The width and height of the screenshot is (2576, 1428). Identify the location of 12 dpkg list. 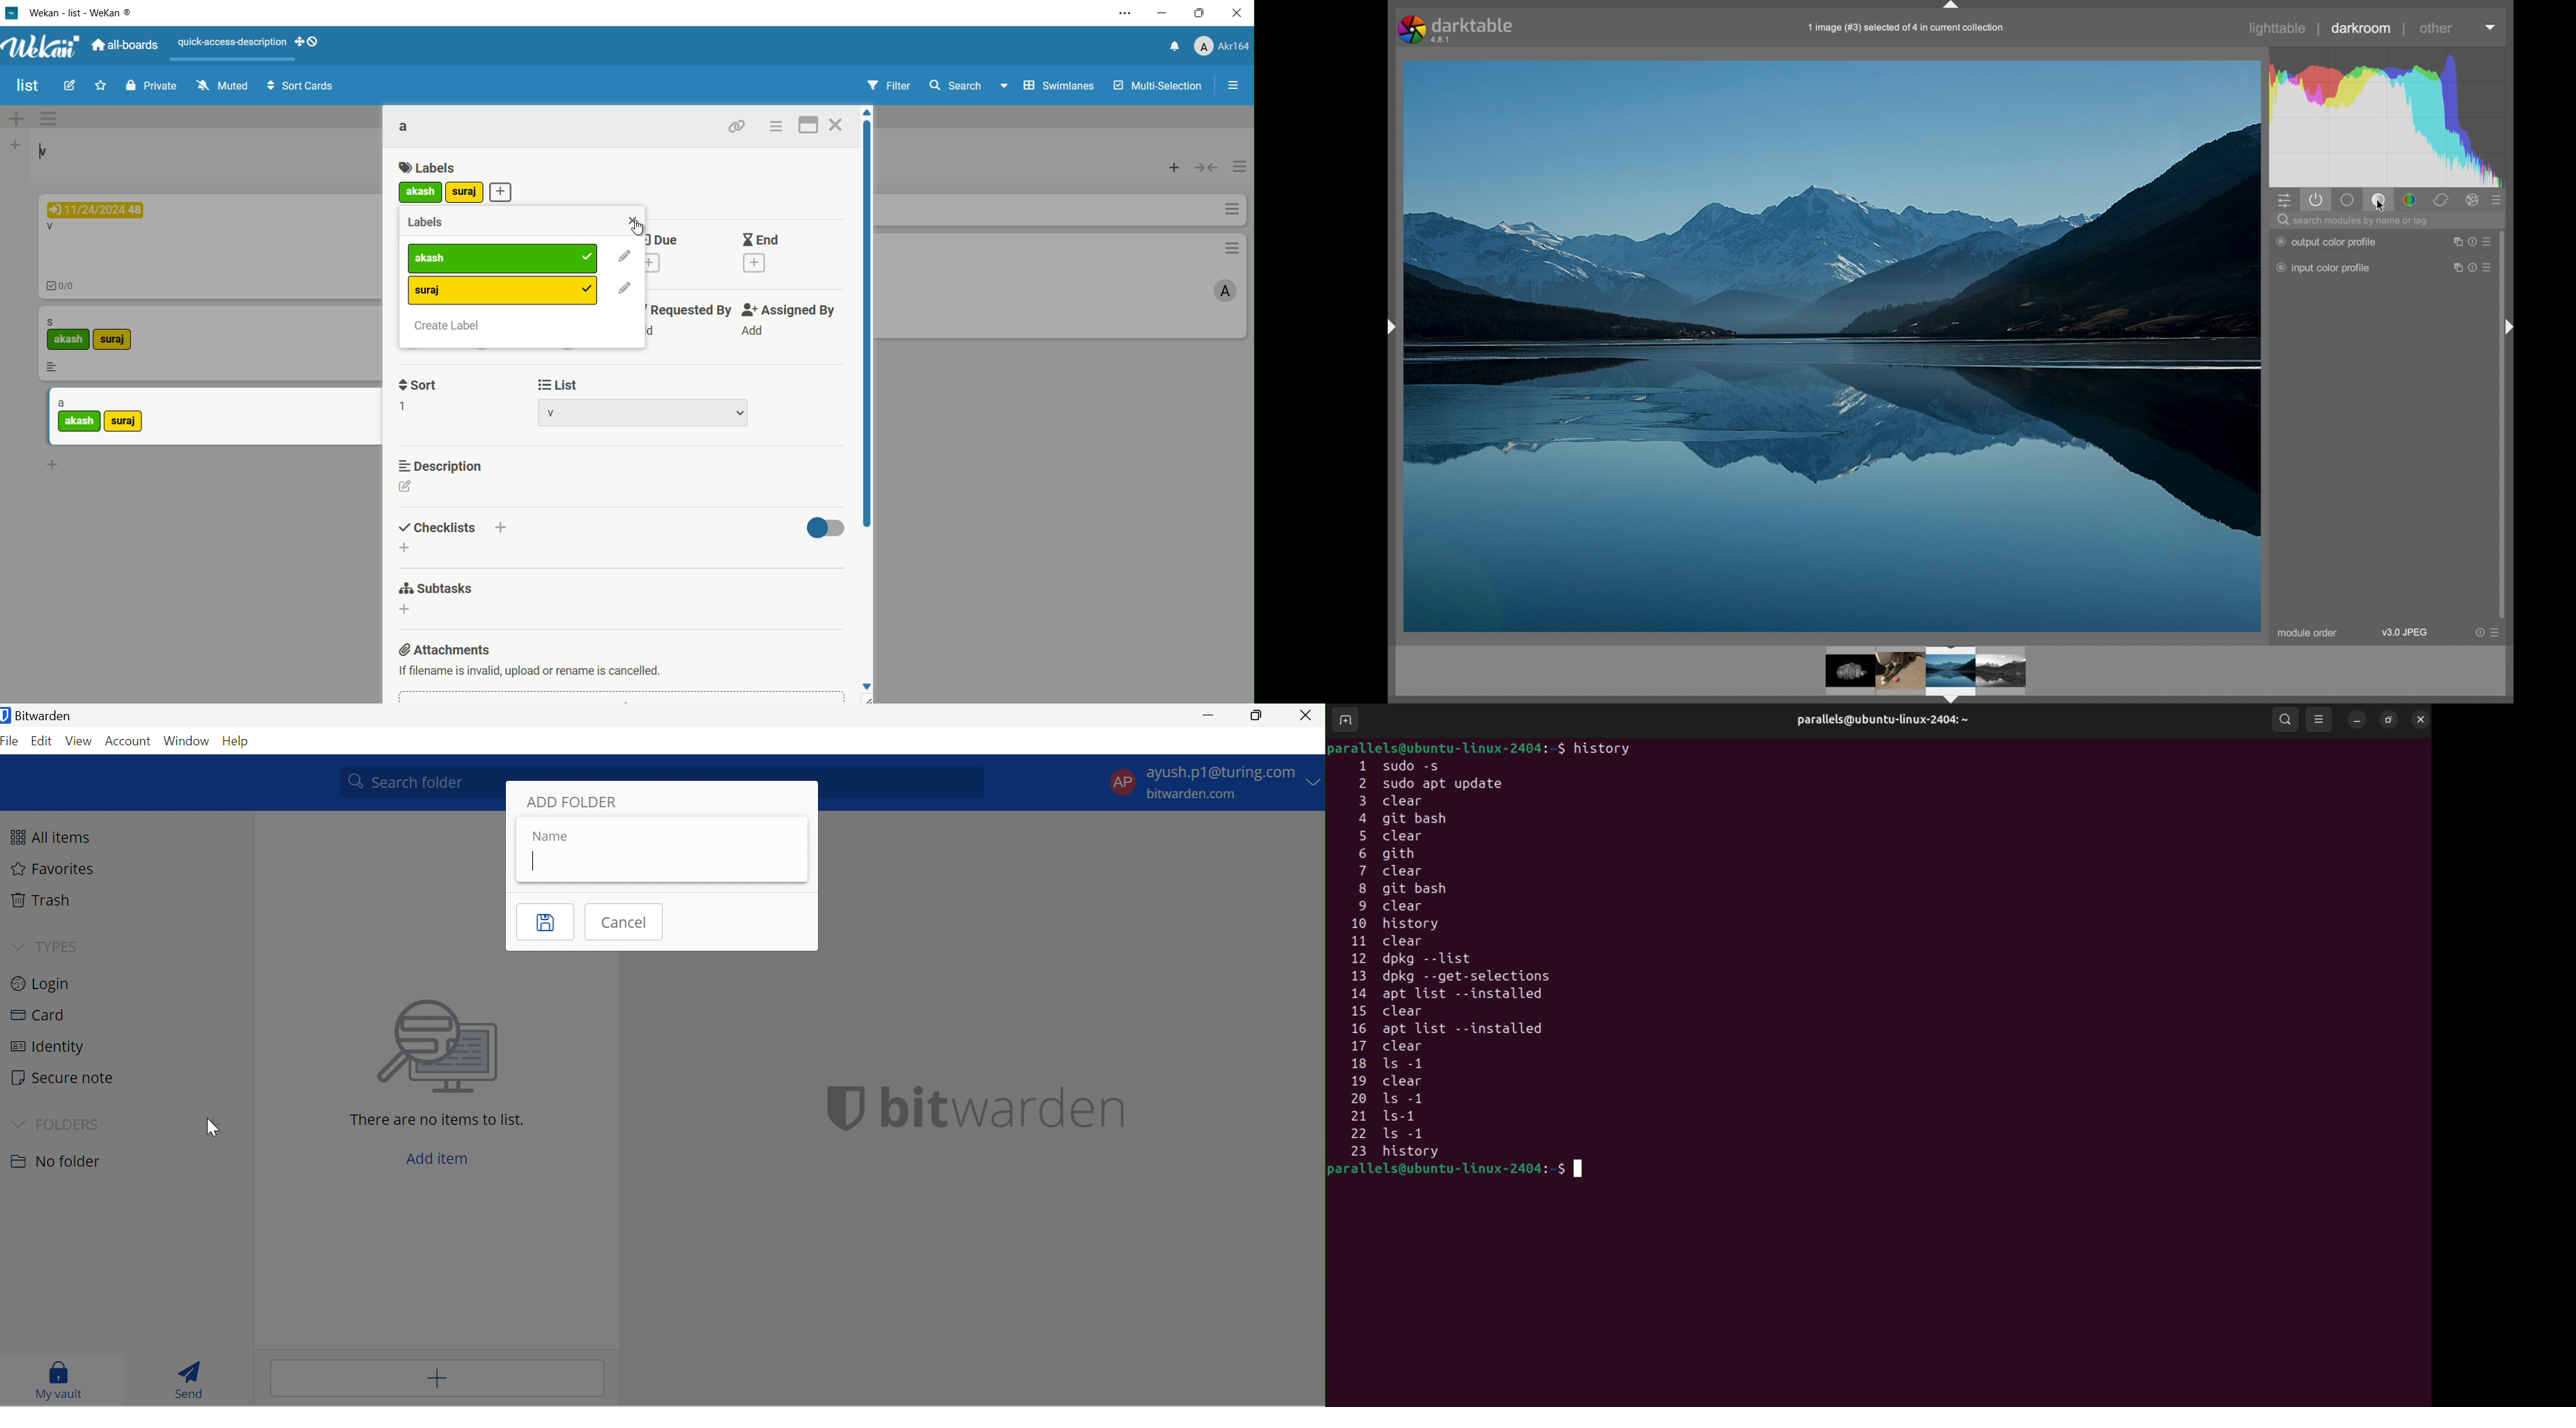
(1455, 960).